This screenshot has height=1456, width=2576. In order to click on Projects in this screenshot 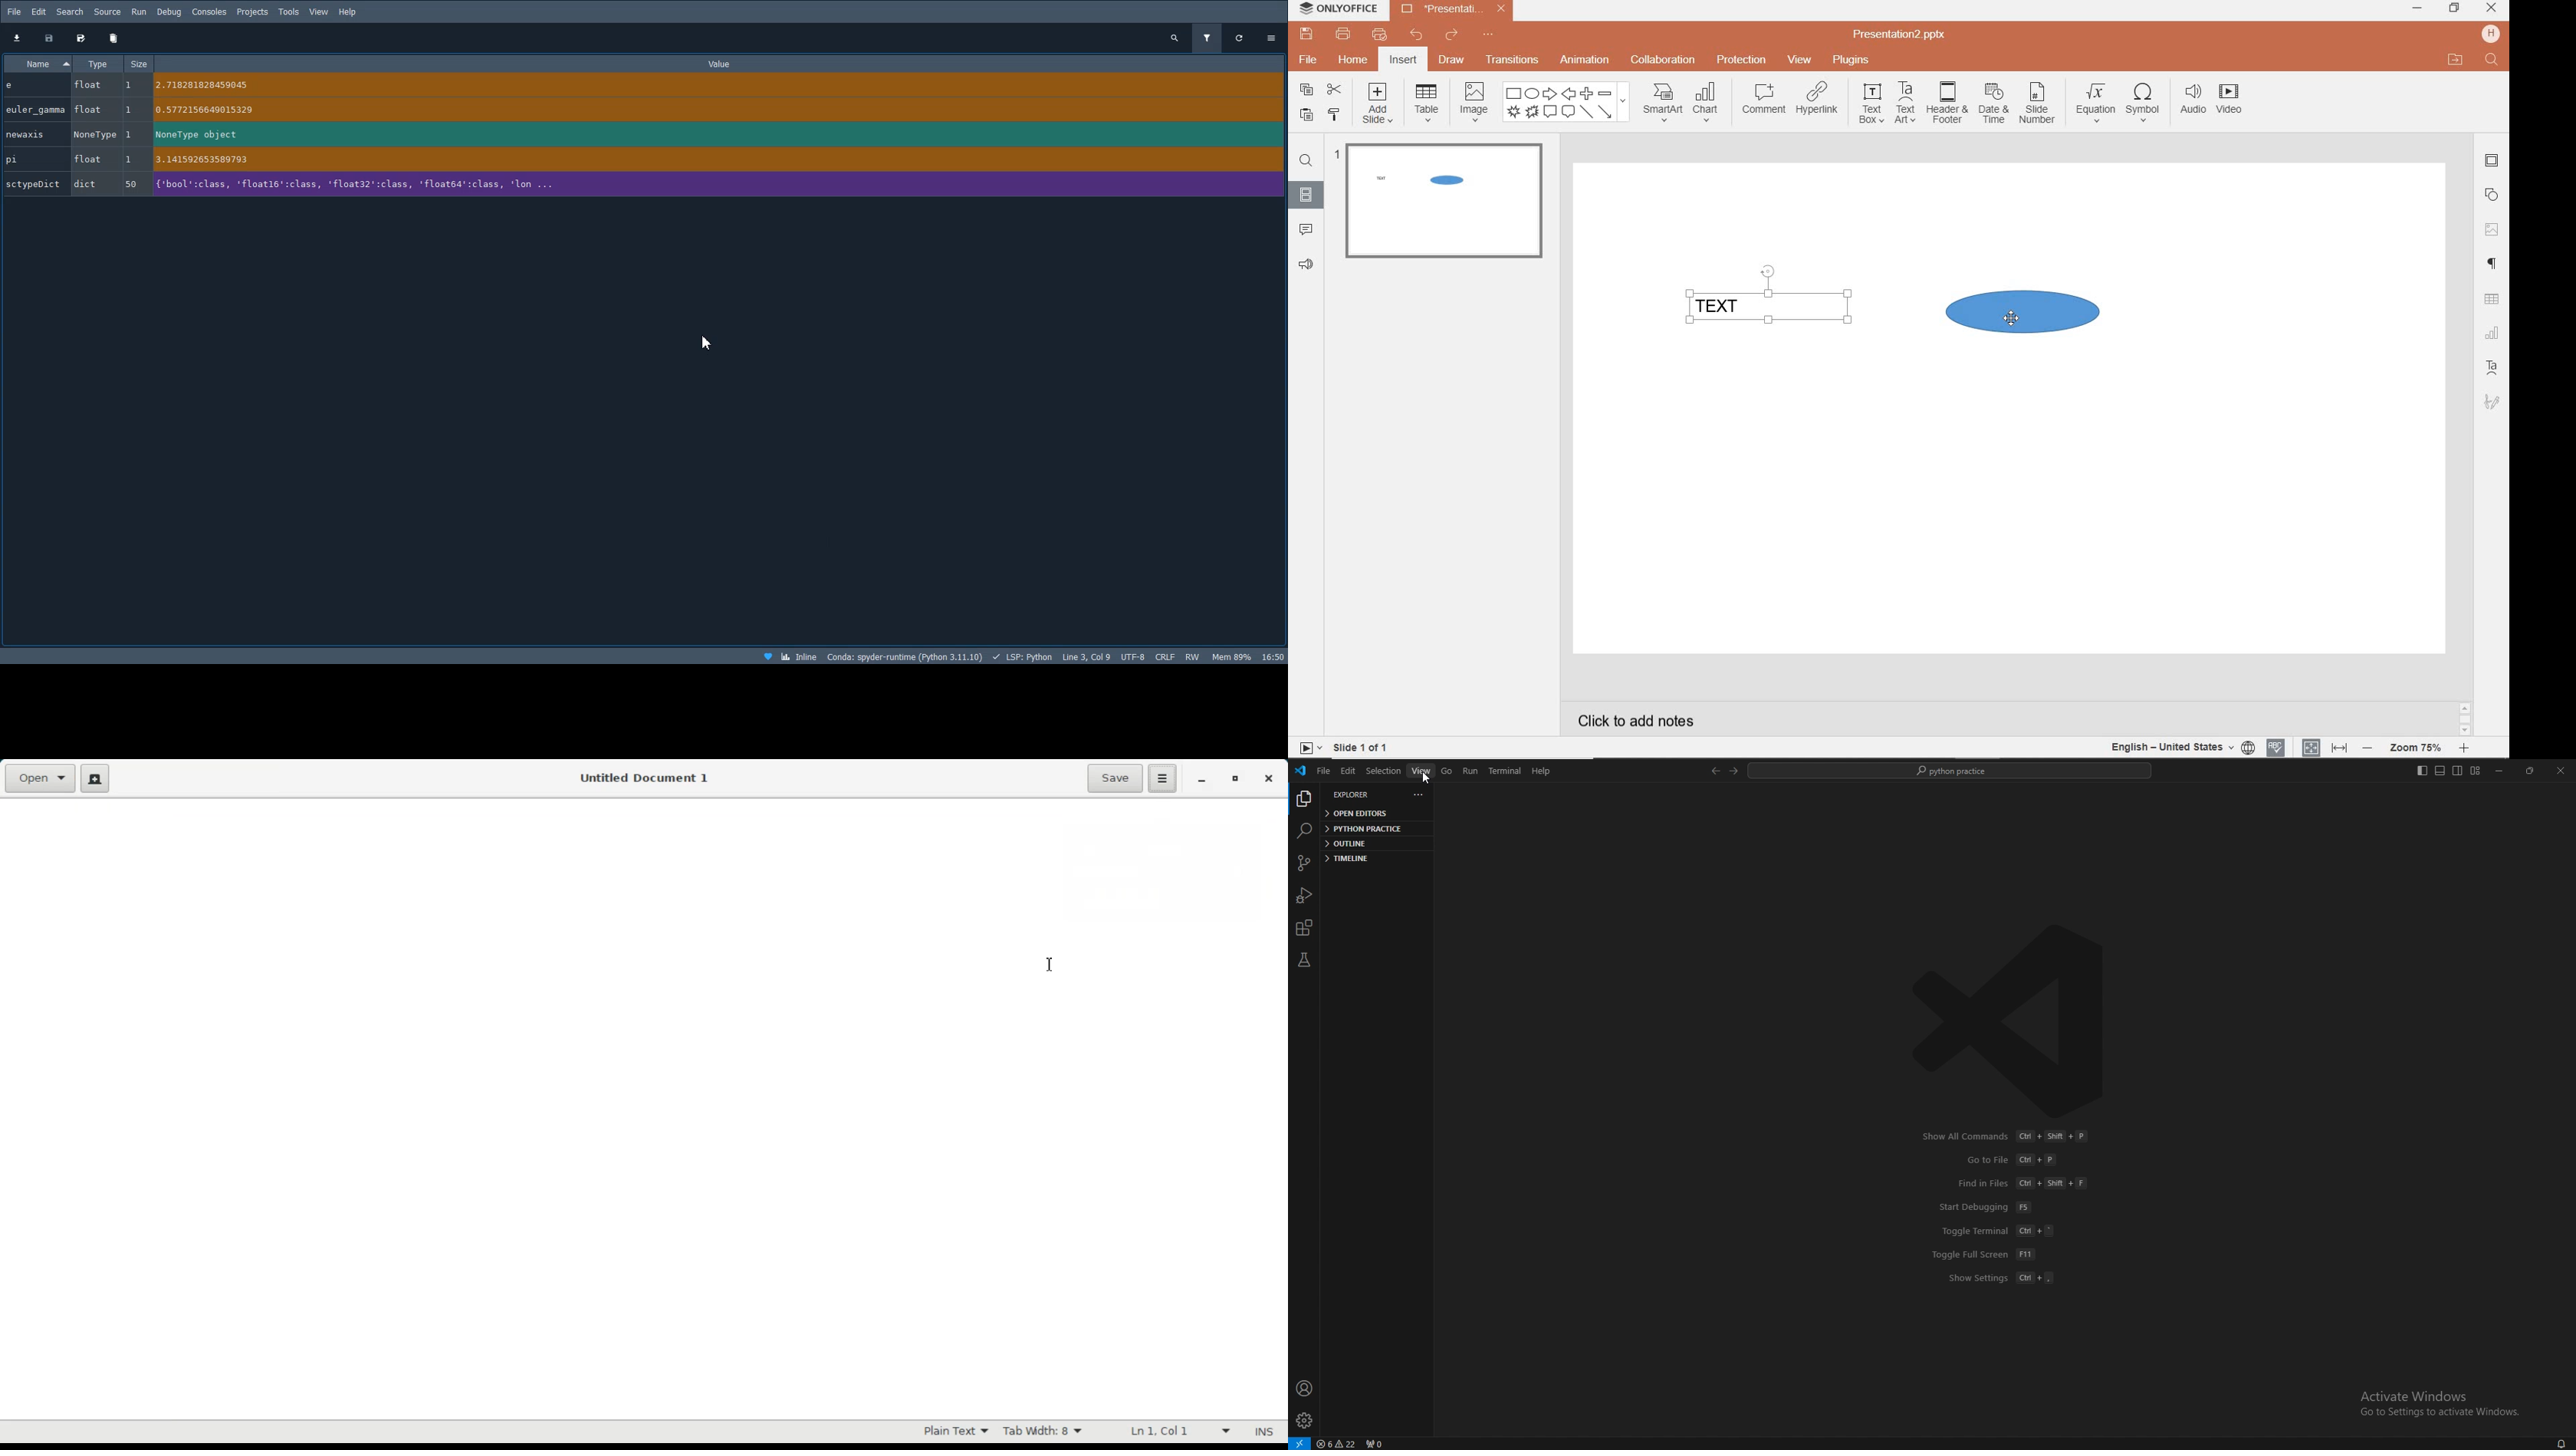, I will do `click(252, 11)`.